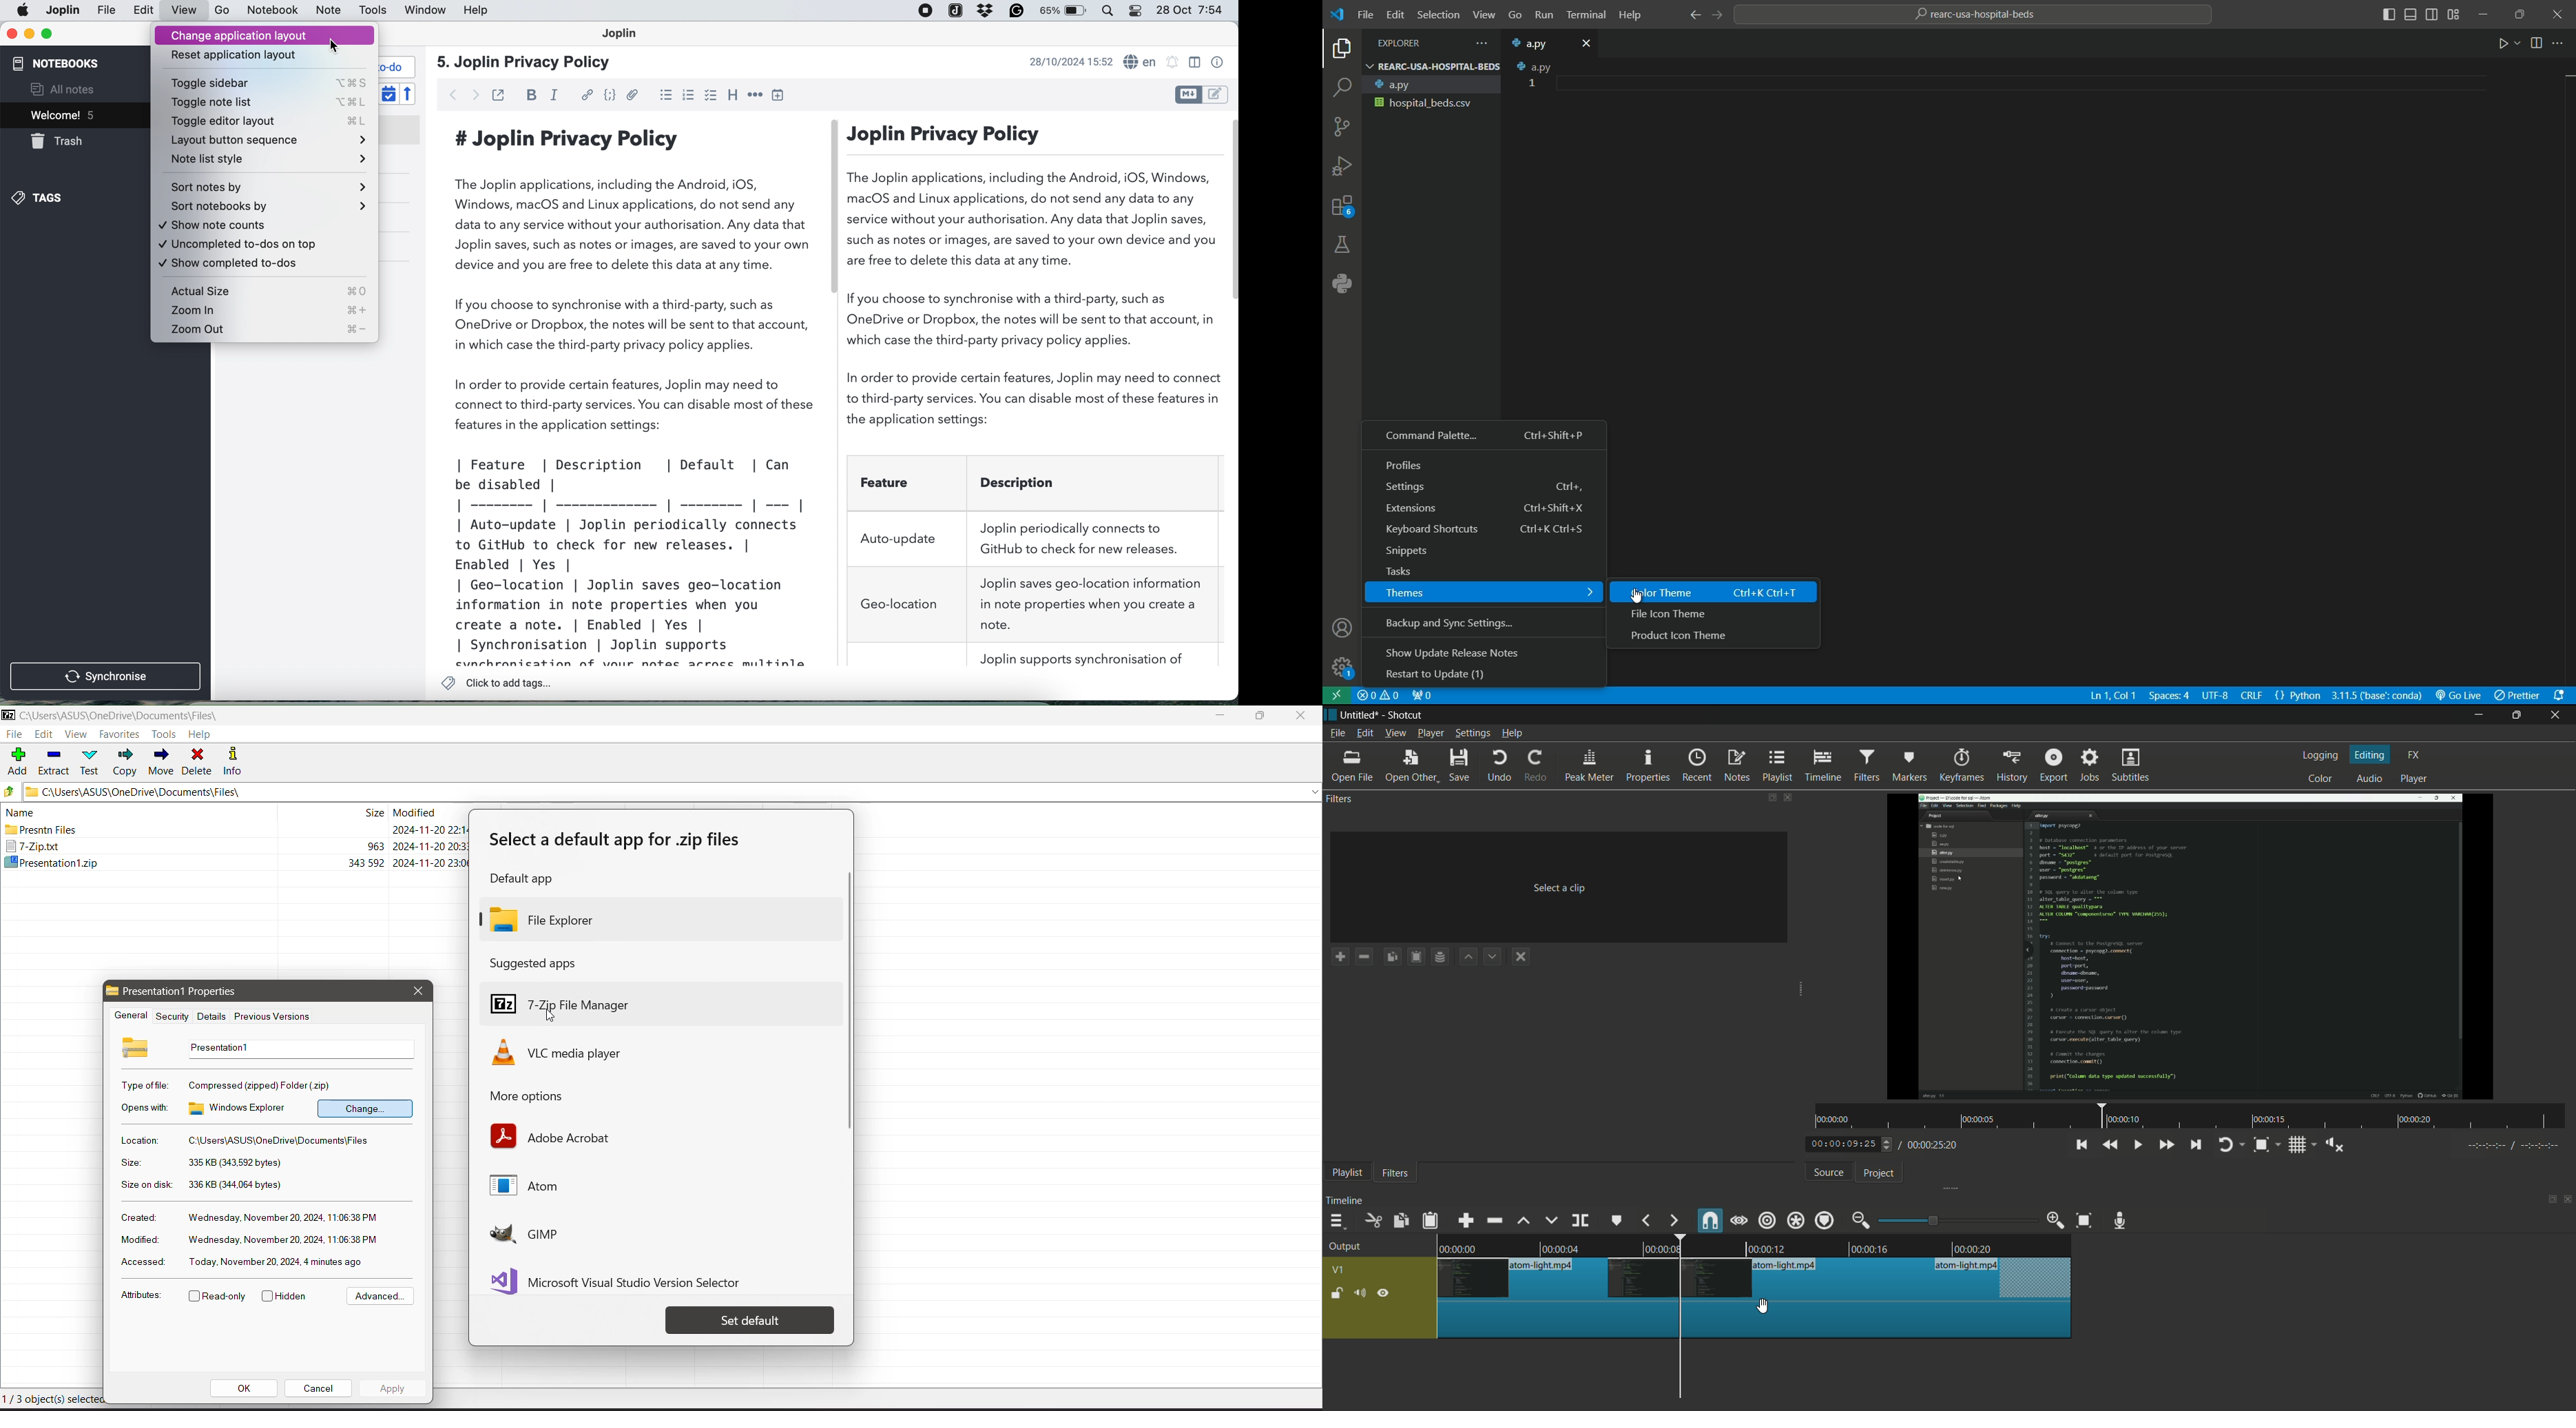 The height and width of the screenshot is (1428, 2576). I want to click on control center, so click(1112, 11).